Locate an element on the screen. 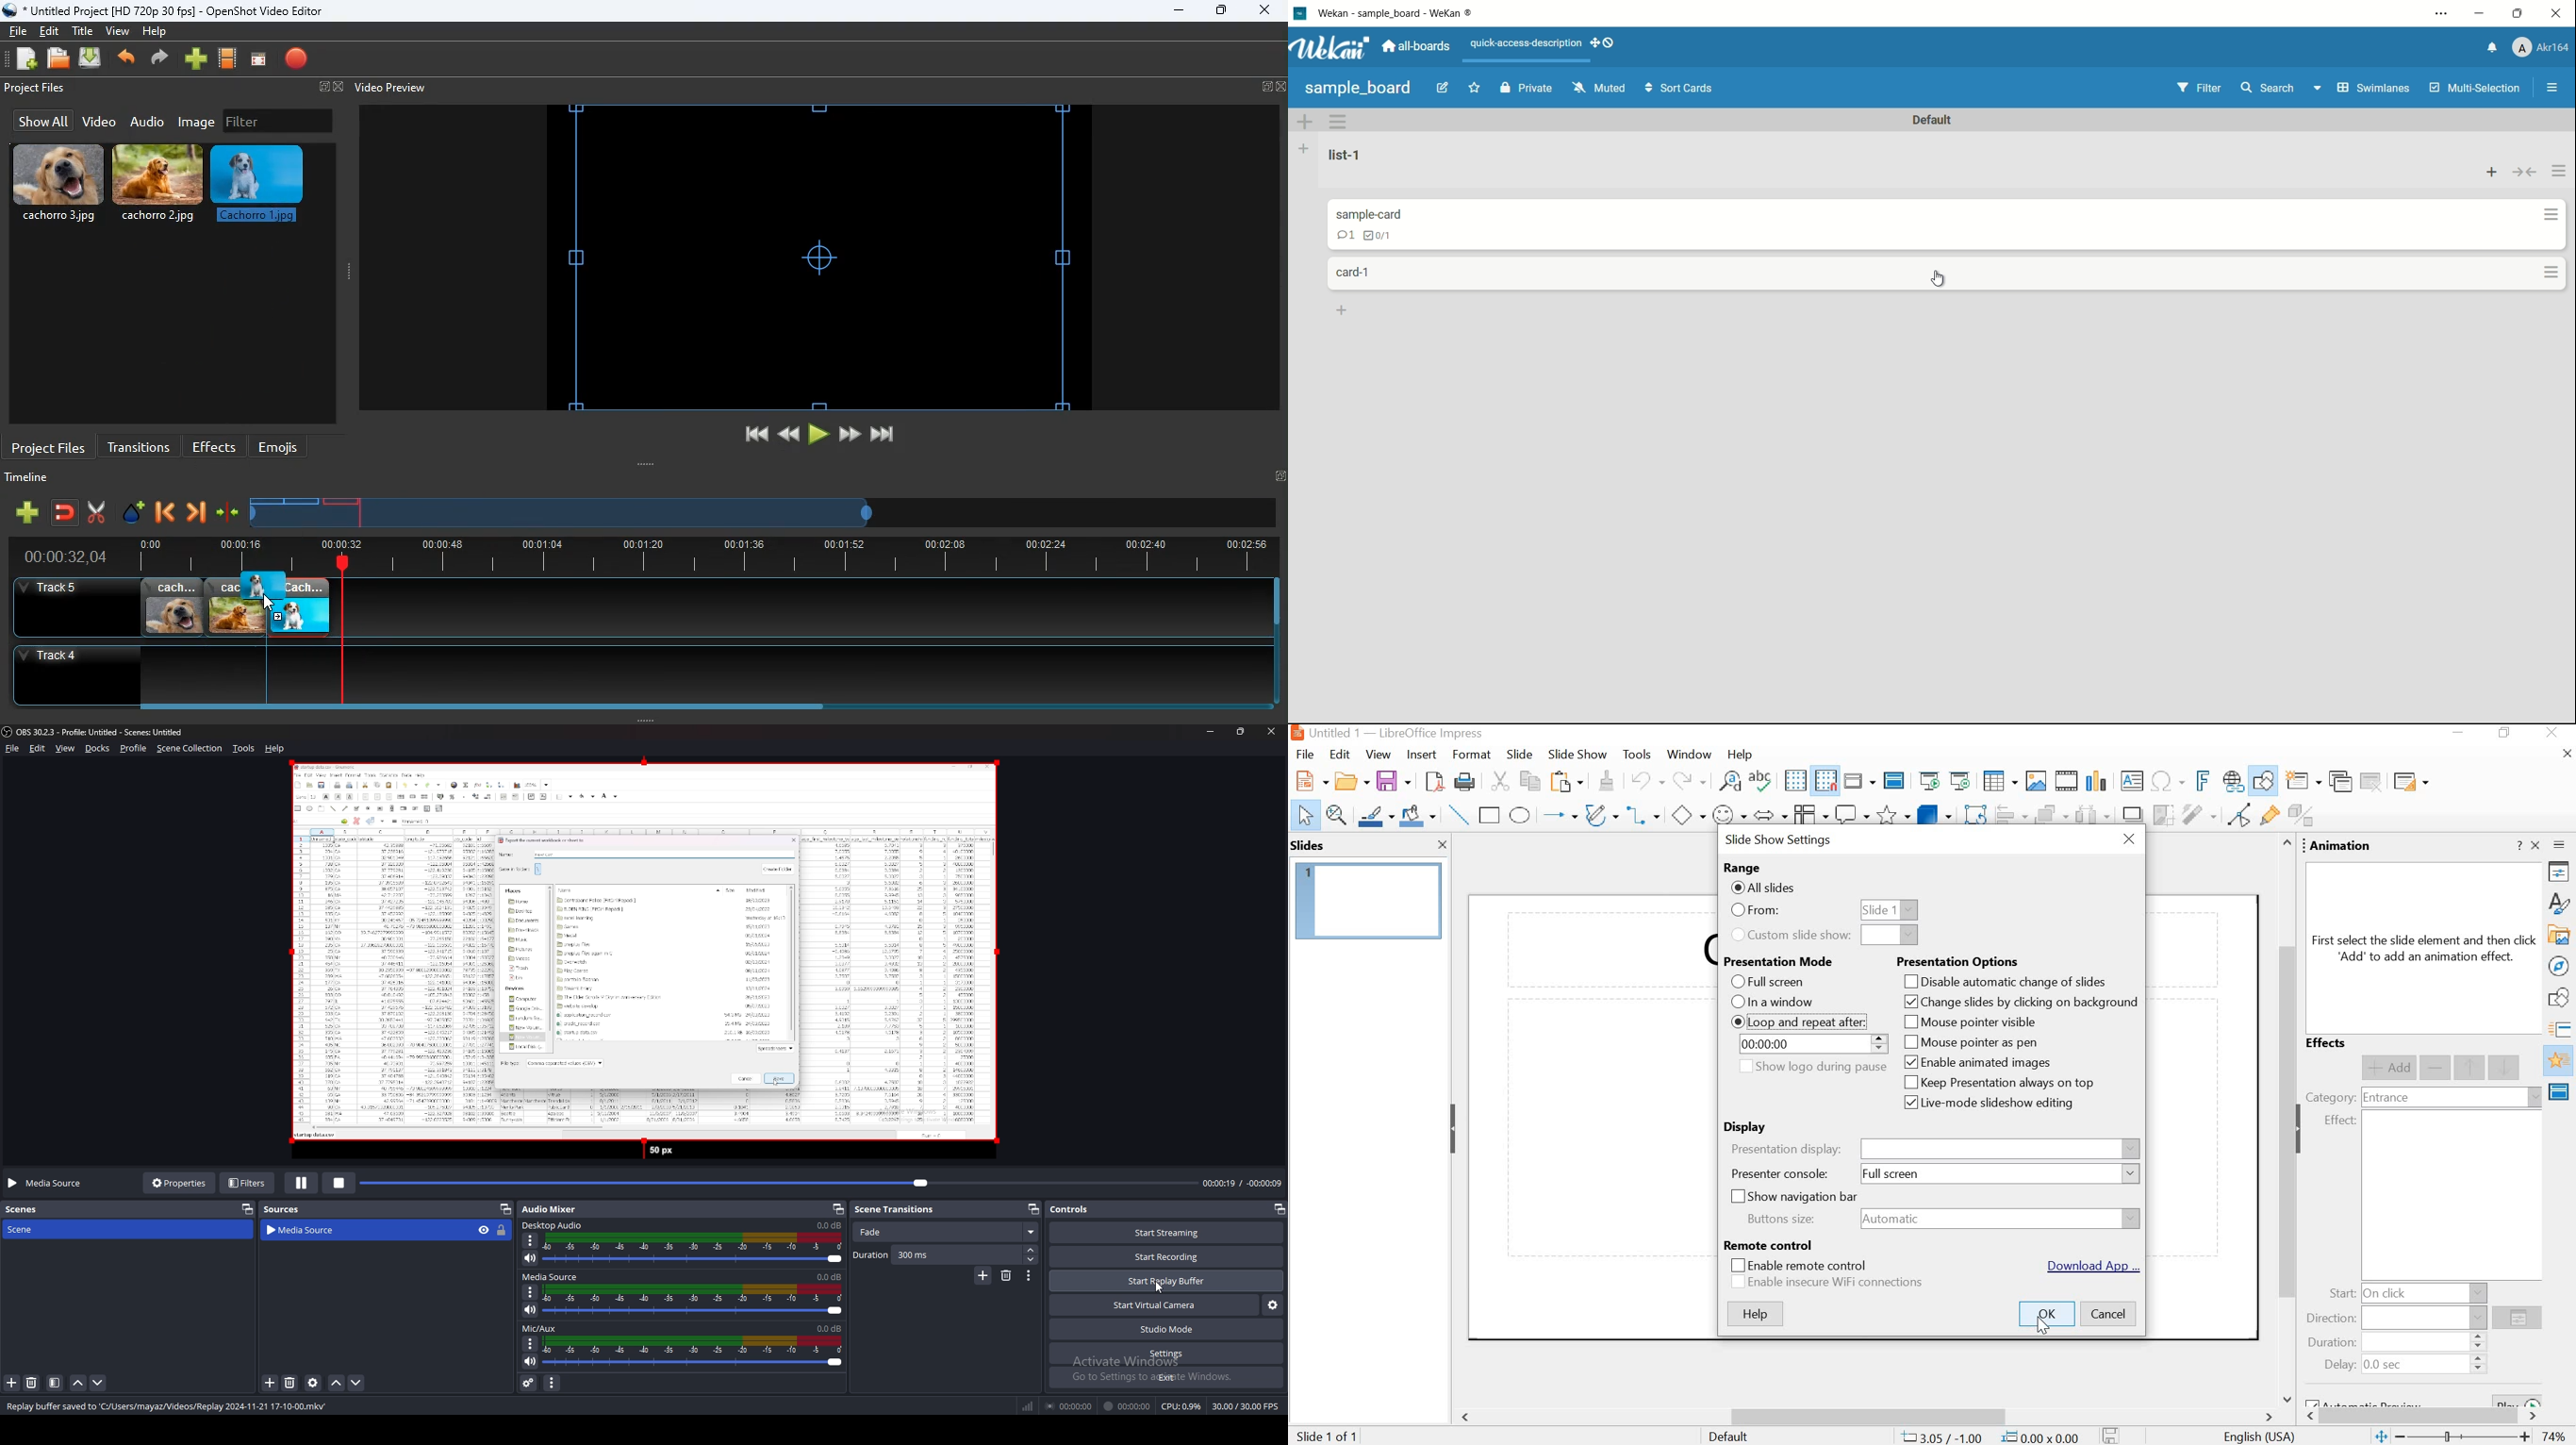 The image size is (2576, 1456). show gluepoint functions is located at coordinates (2267, 816).